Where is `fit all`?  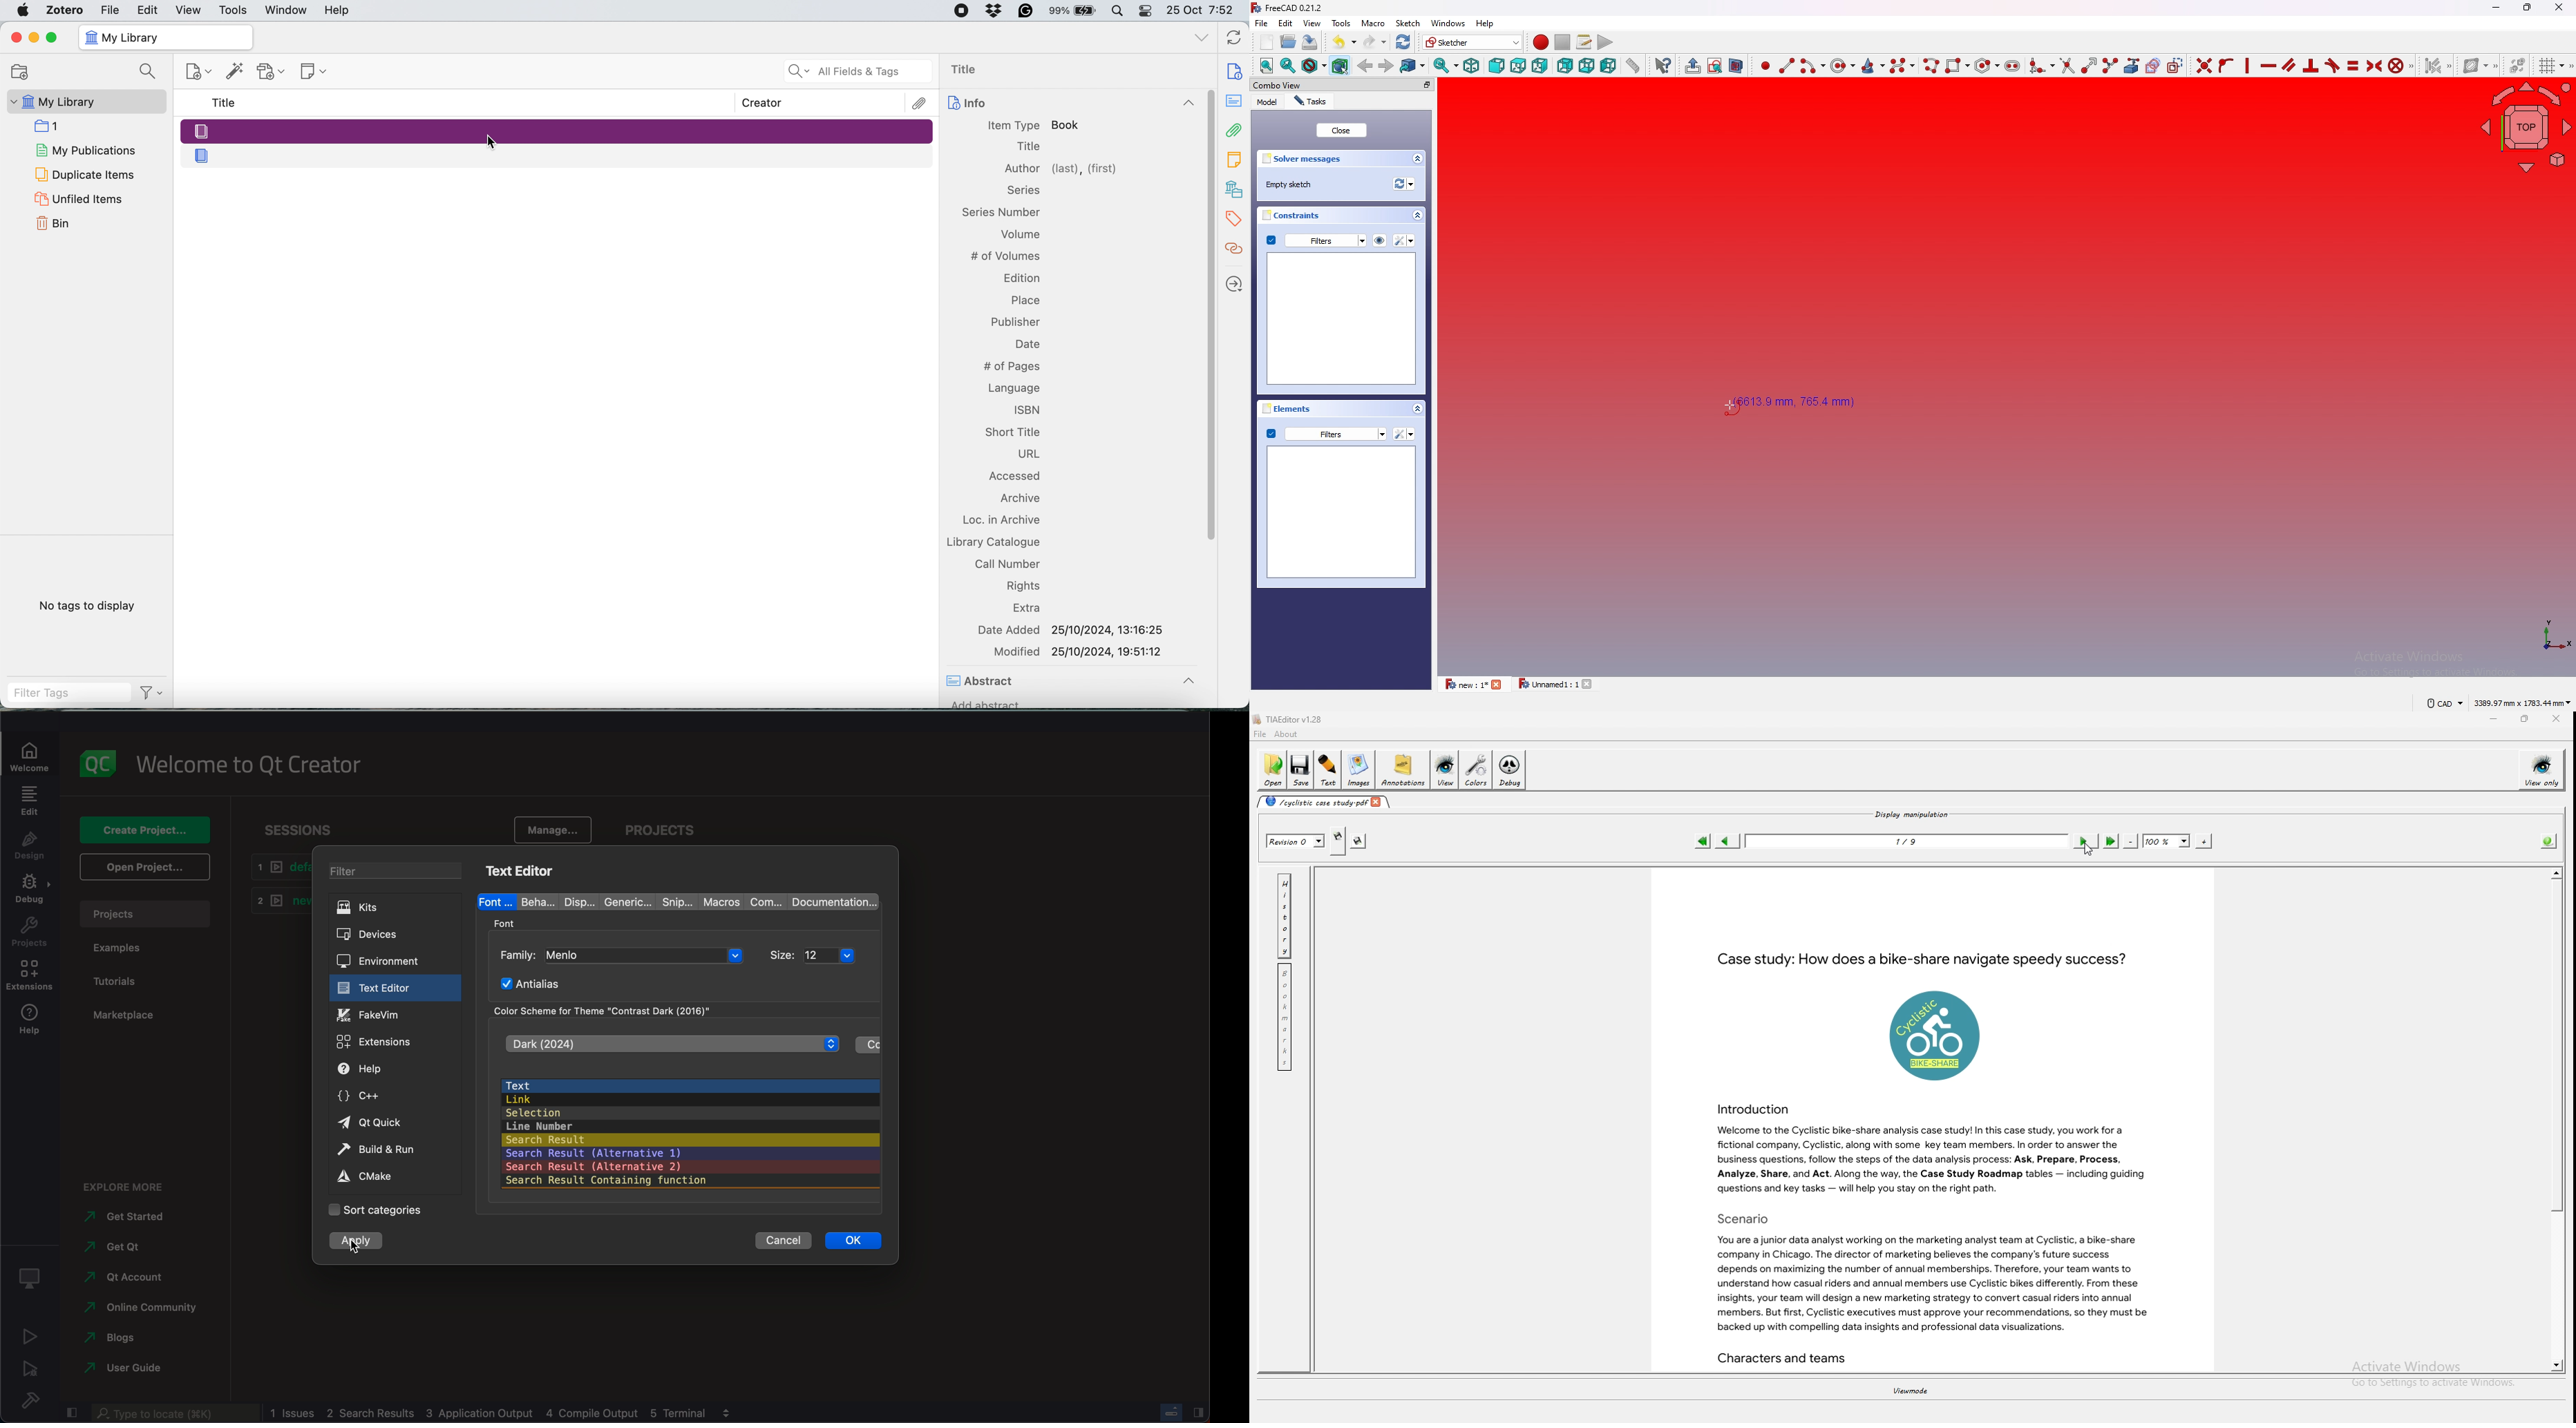
fit all is located at coordinates (1266, 66).